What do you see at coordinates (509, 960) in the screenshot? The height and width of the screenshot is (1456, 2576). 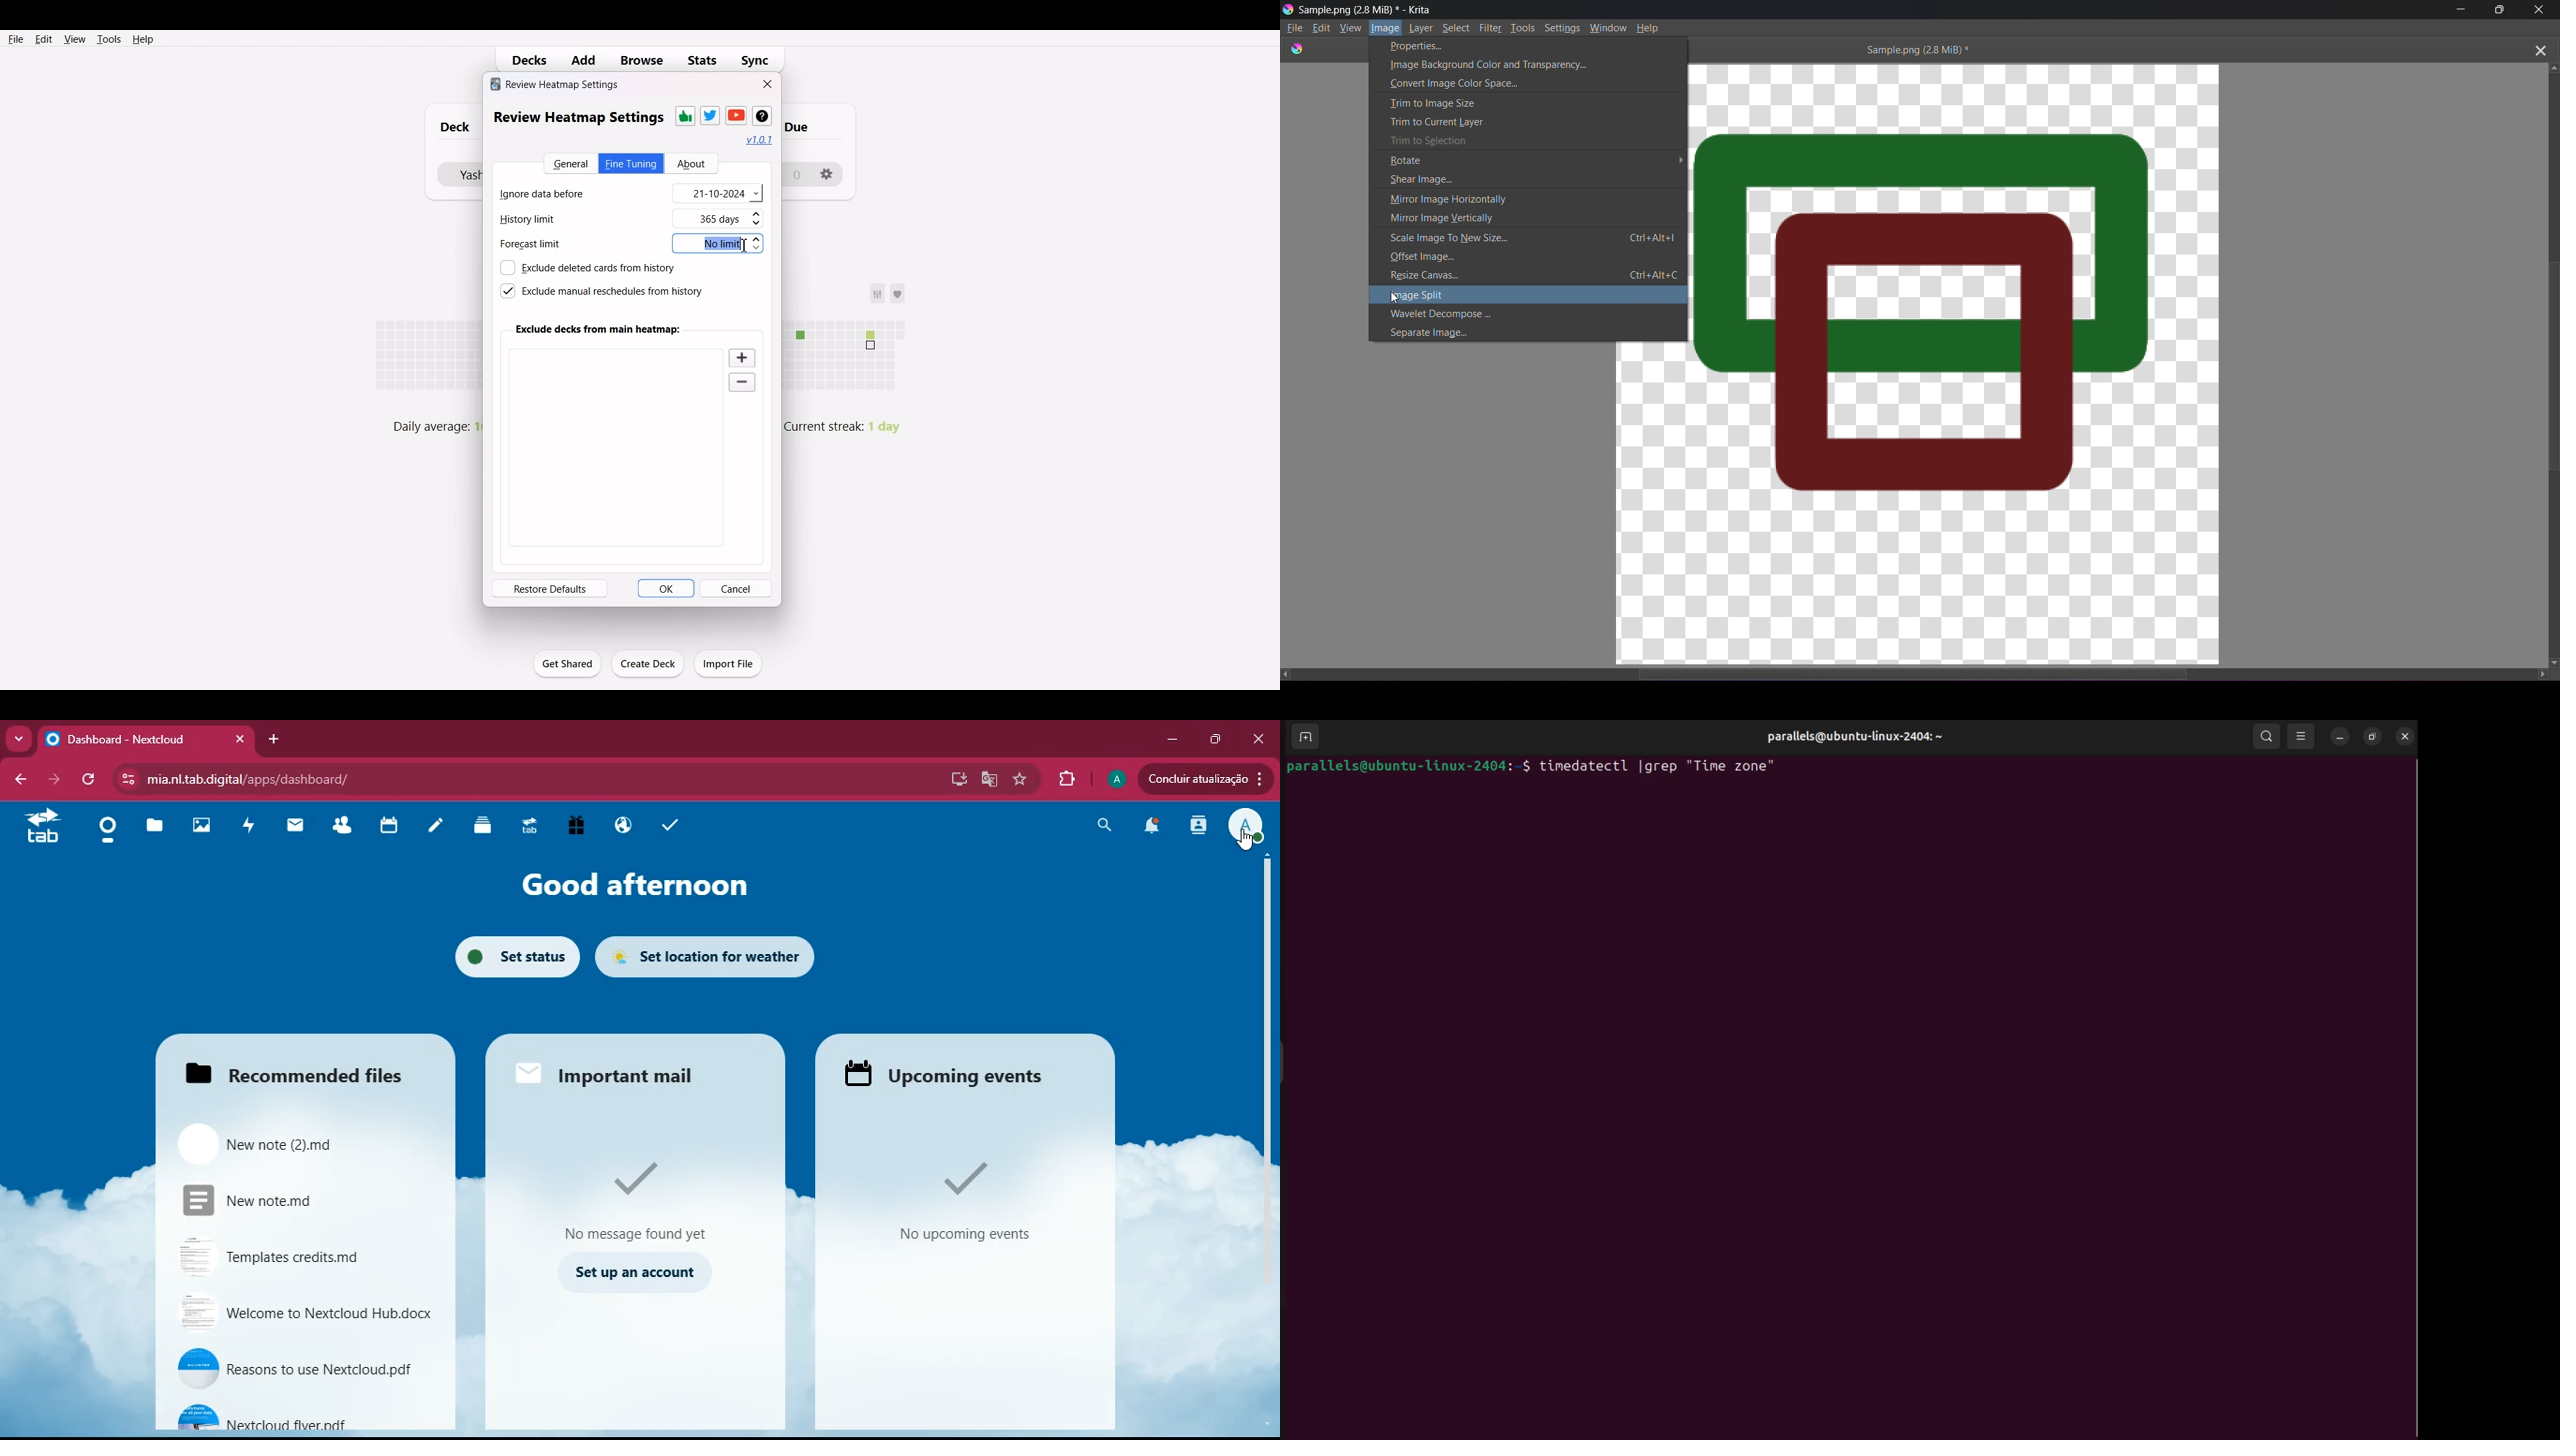 I see `set status` at bounding box center [509, 960].